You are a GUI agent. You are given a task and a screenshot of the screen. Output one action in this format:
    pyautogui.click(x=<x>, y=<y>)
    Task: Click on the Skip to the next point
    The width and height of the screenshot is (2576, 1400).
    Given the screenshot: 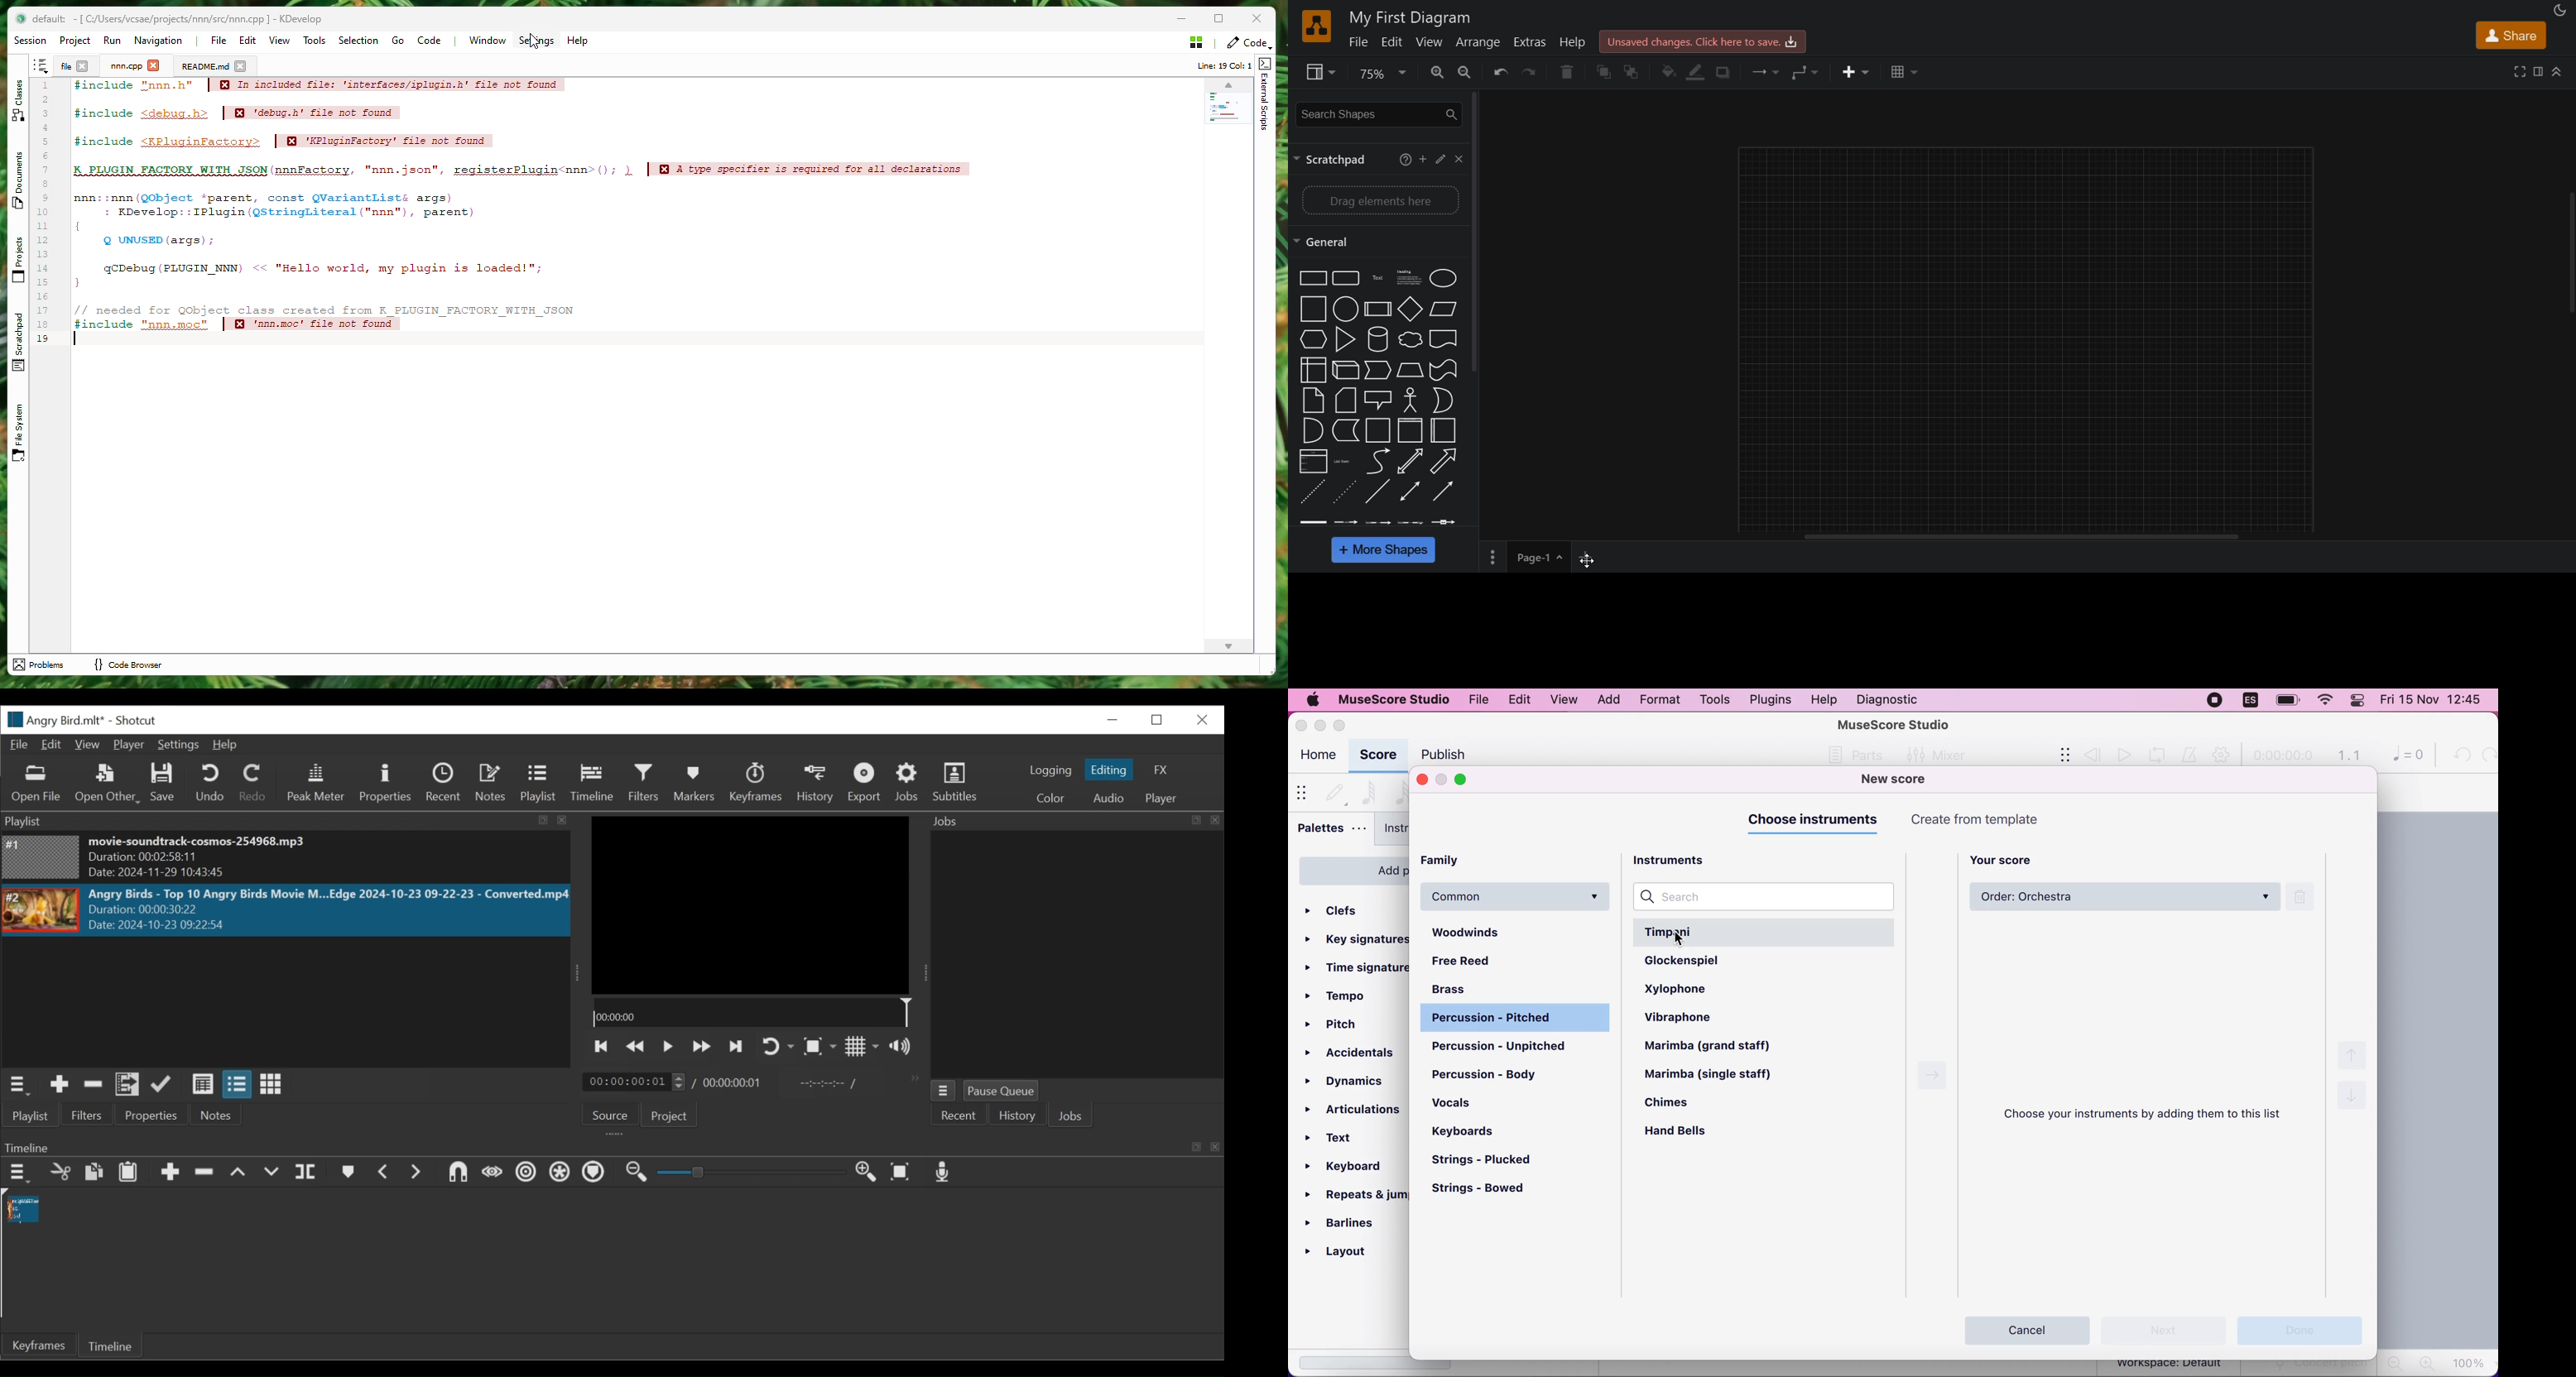 What is the action you would take?
    pyautogui.click(x=737, y=1047)
    